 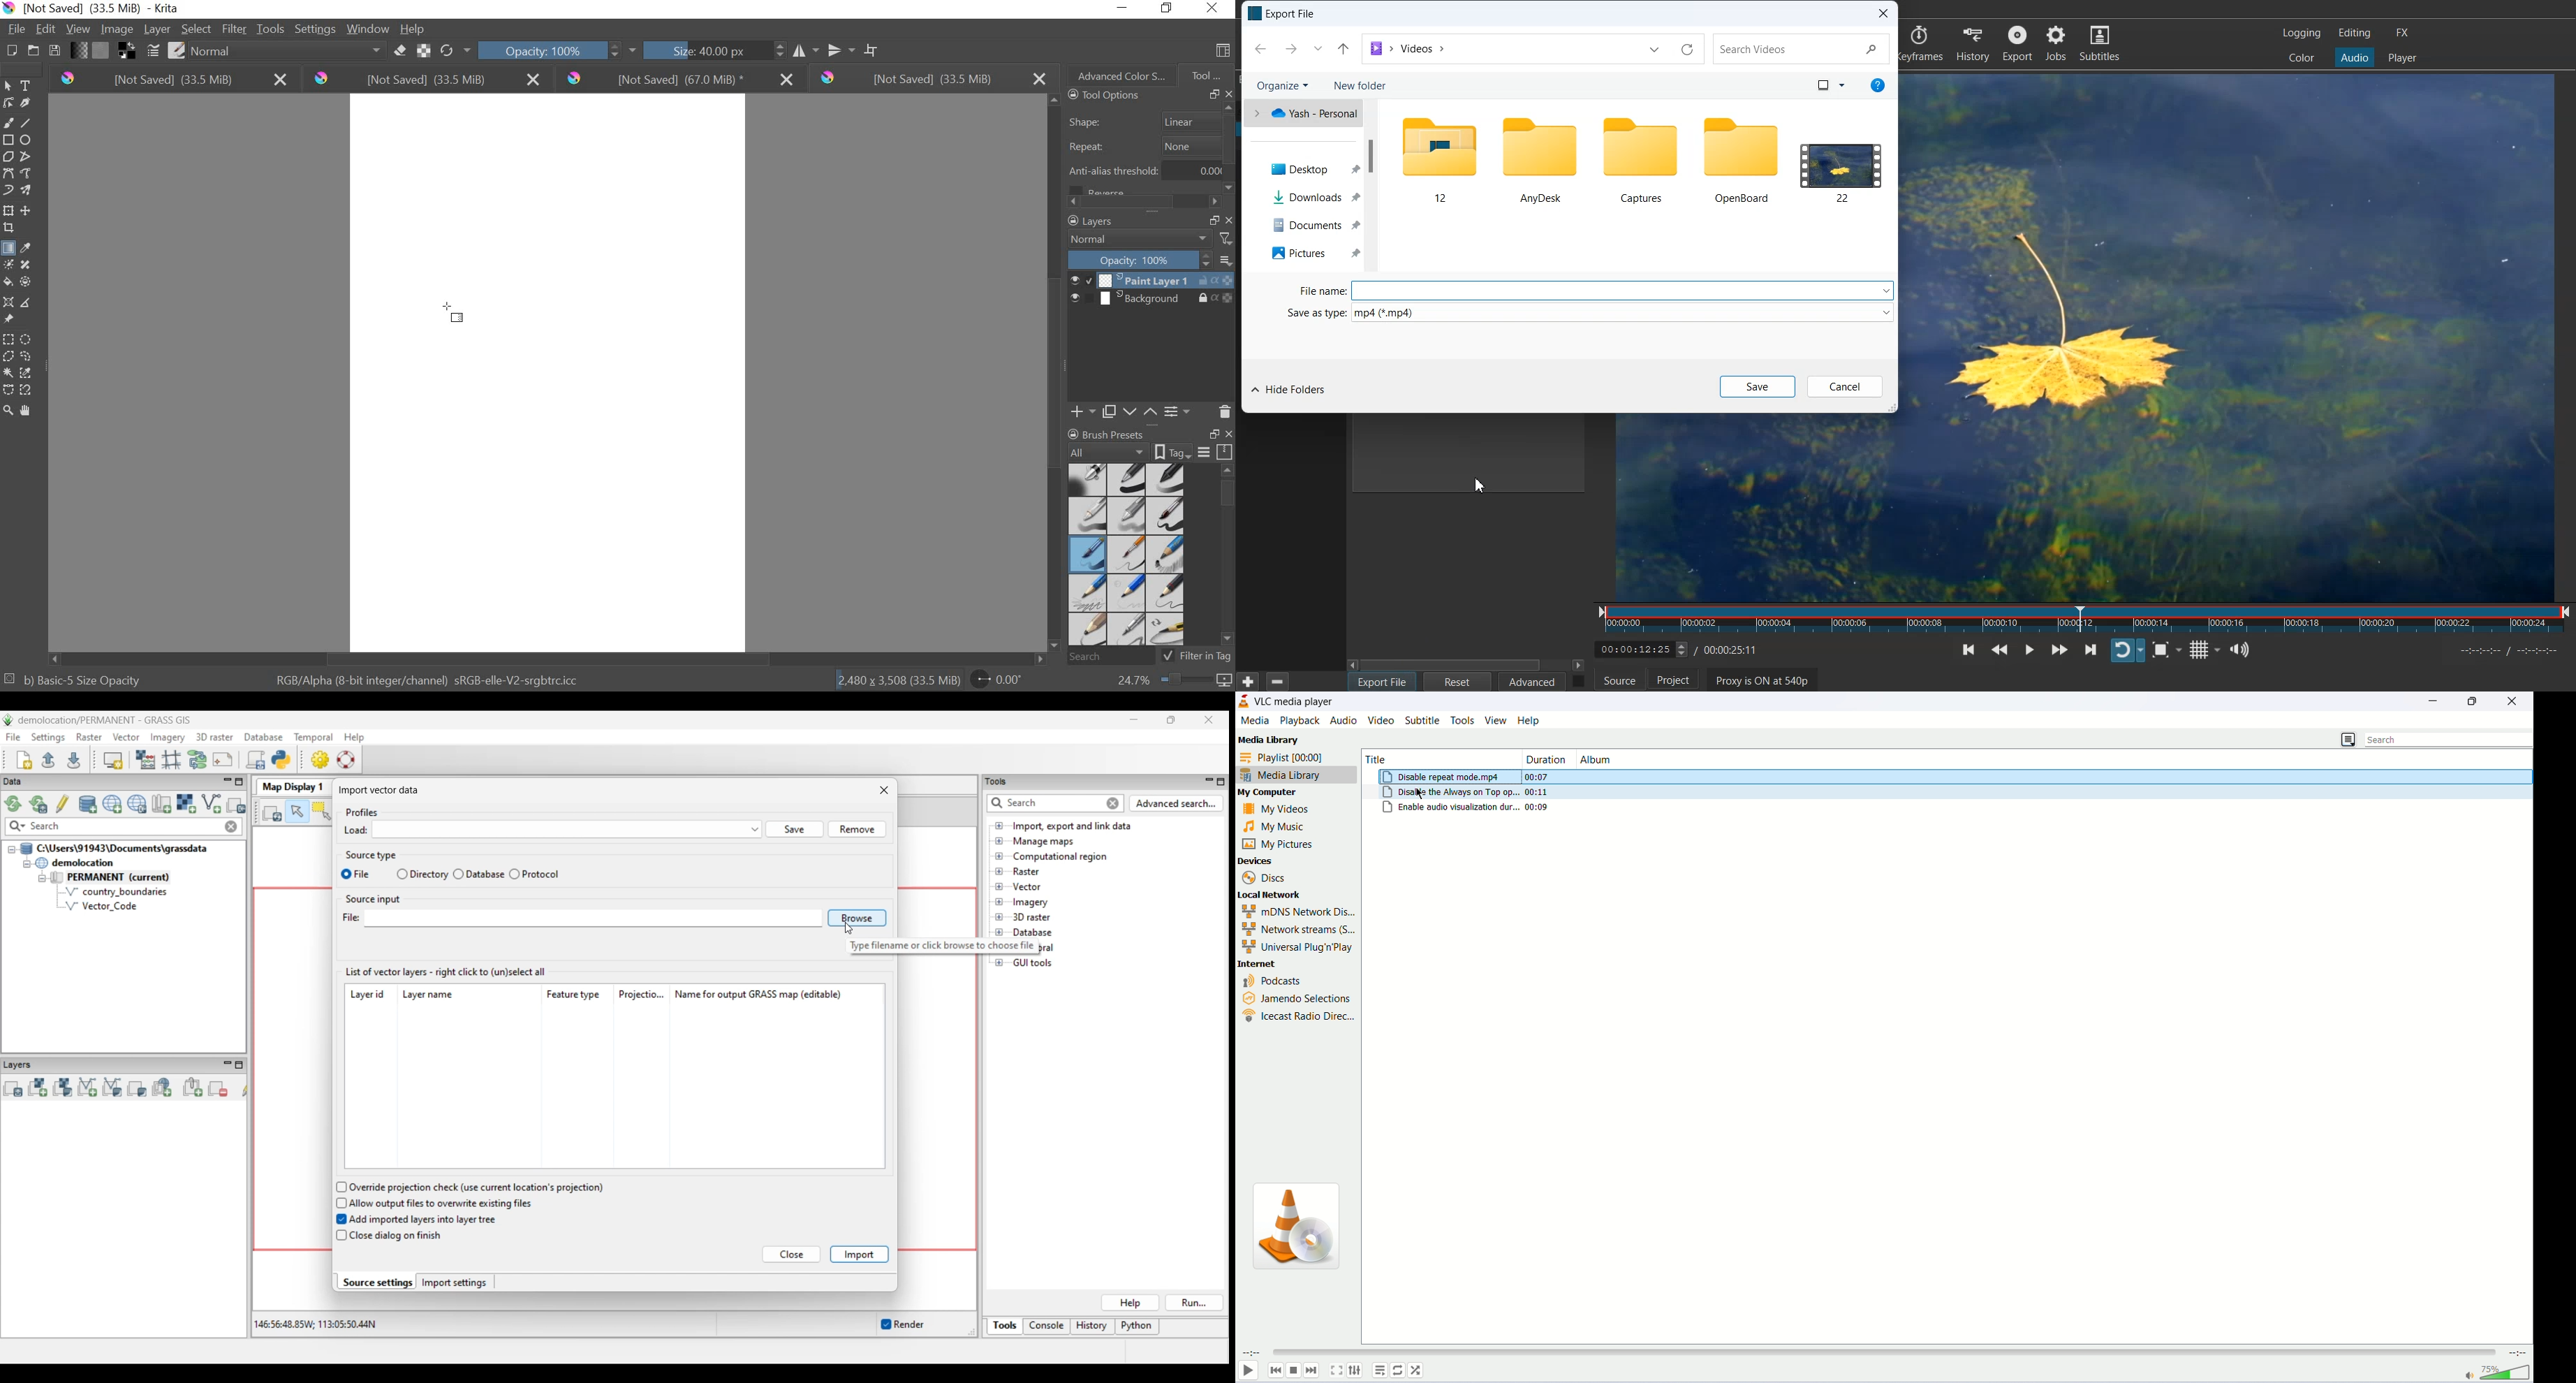 What do you see at coordinates (1171, 682) in the screenshot?
I see `ZOOM FACTOR` at bounding box center [1171, 682].